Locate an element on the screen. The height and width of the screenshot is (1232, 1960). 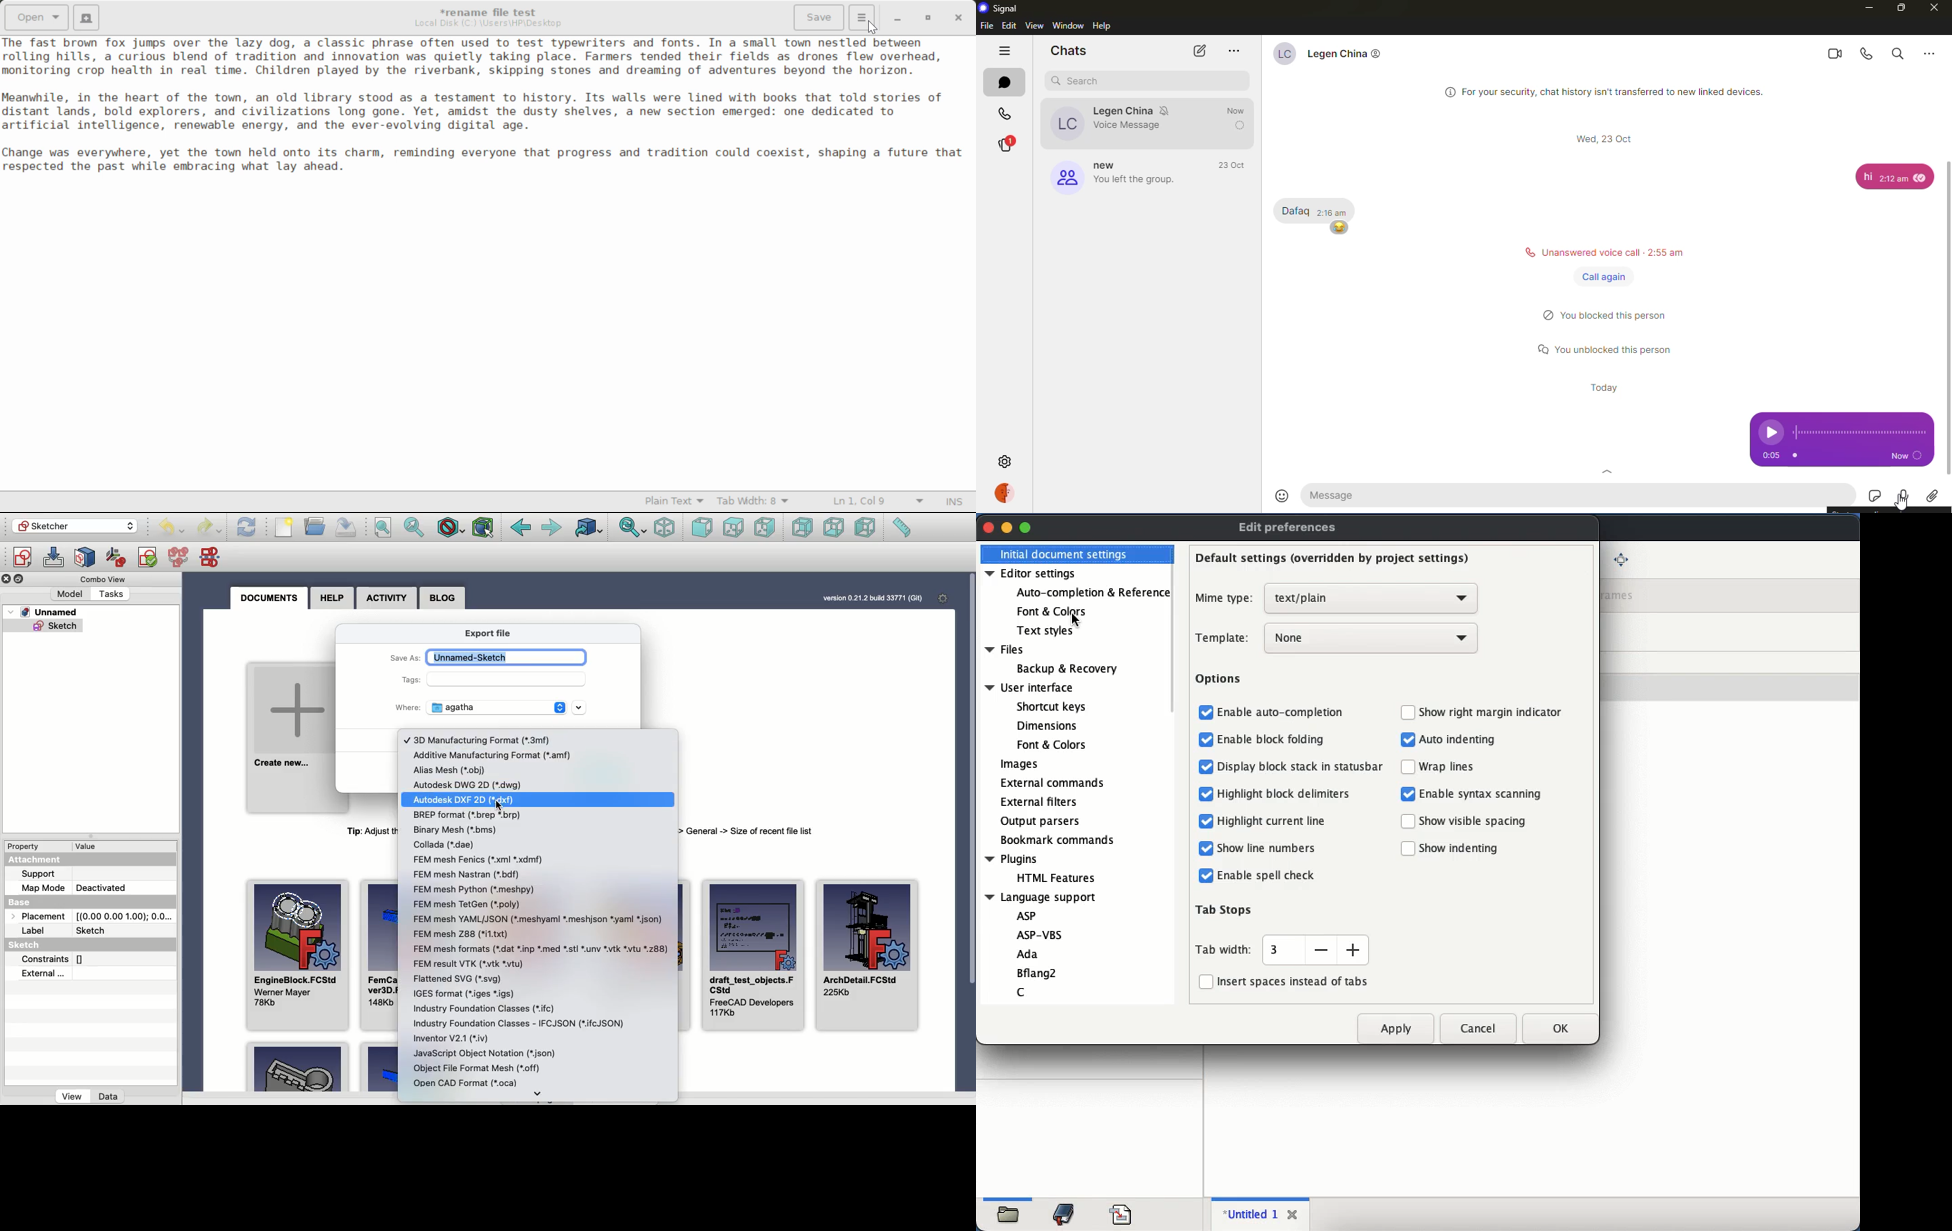
external commands is located at coordinates (1056, 783).